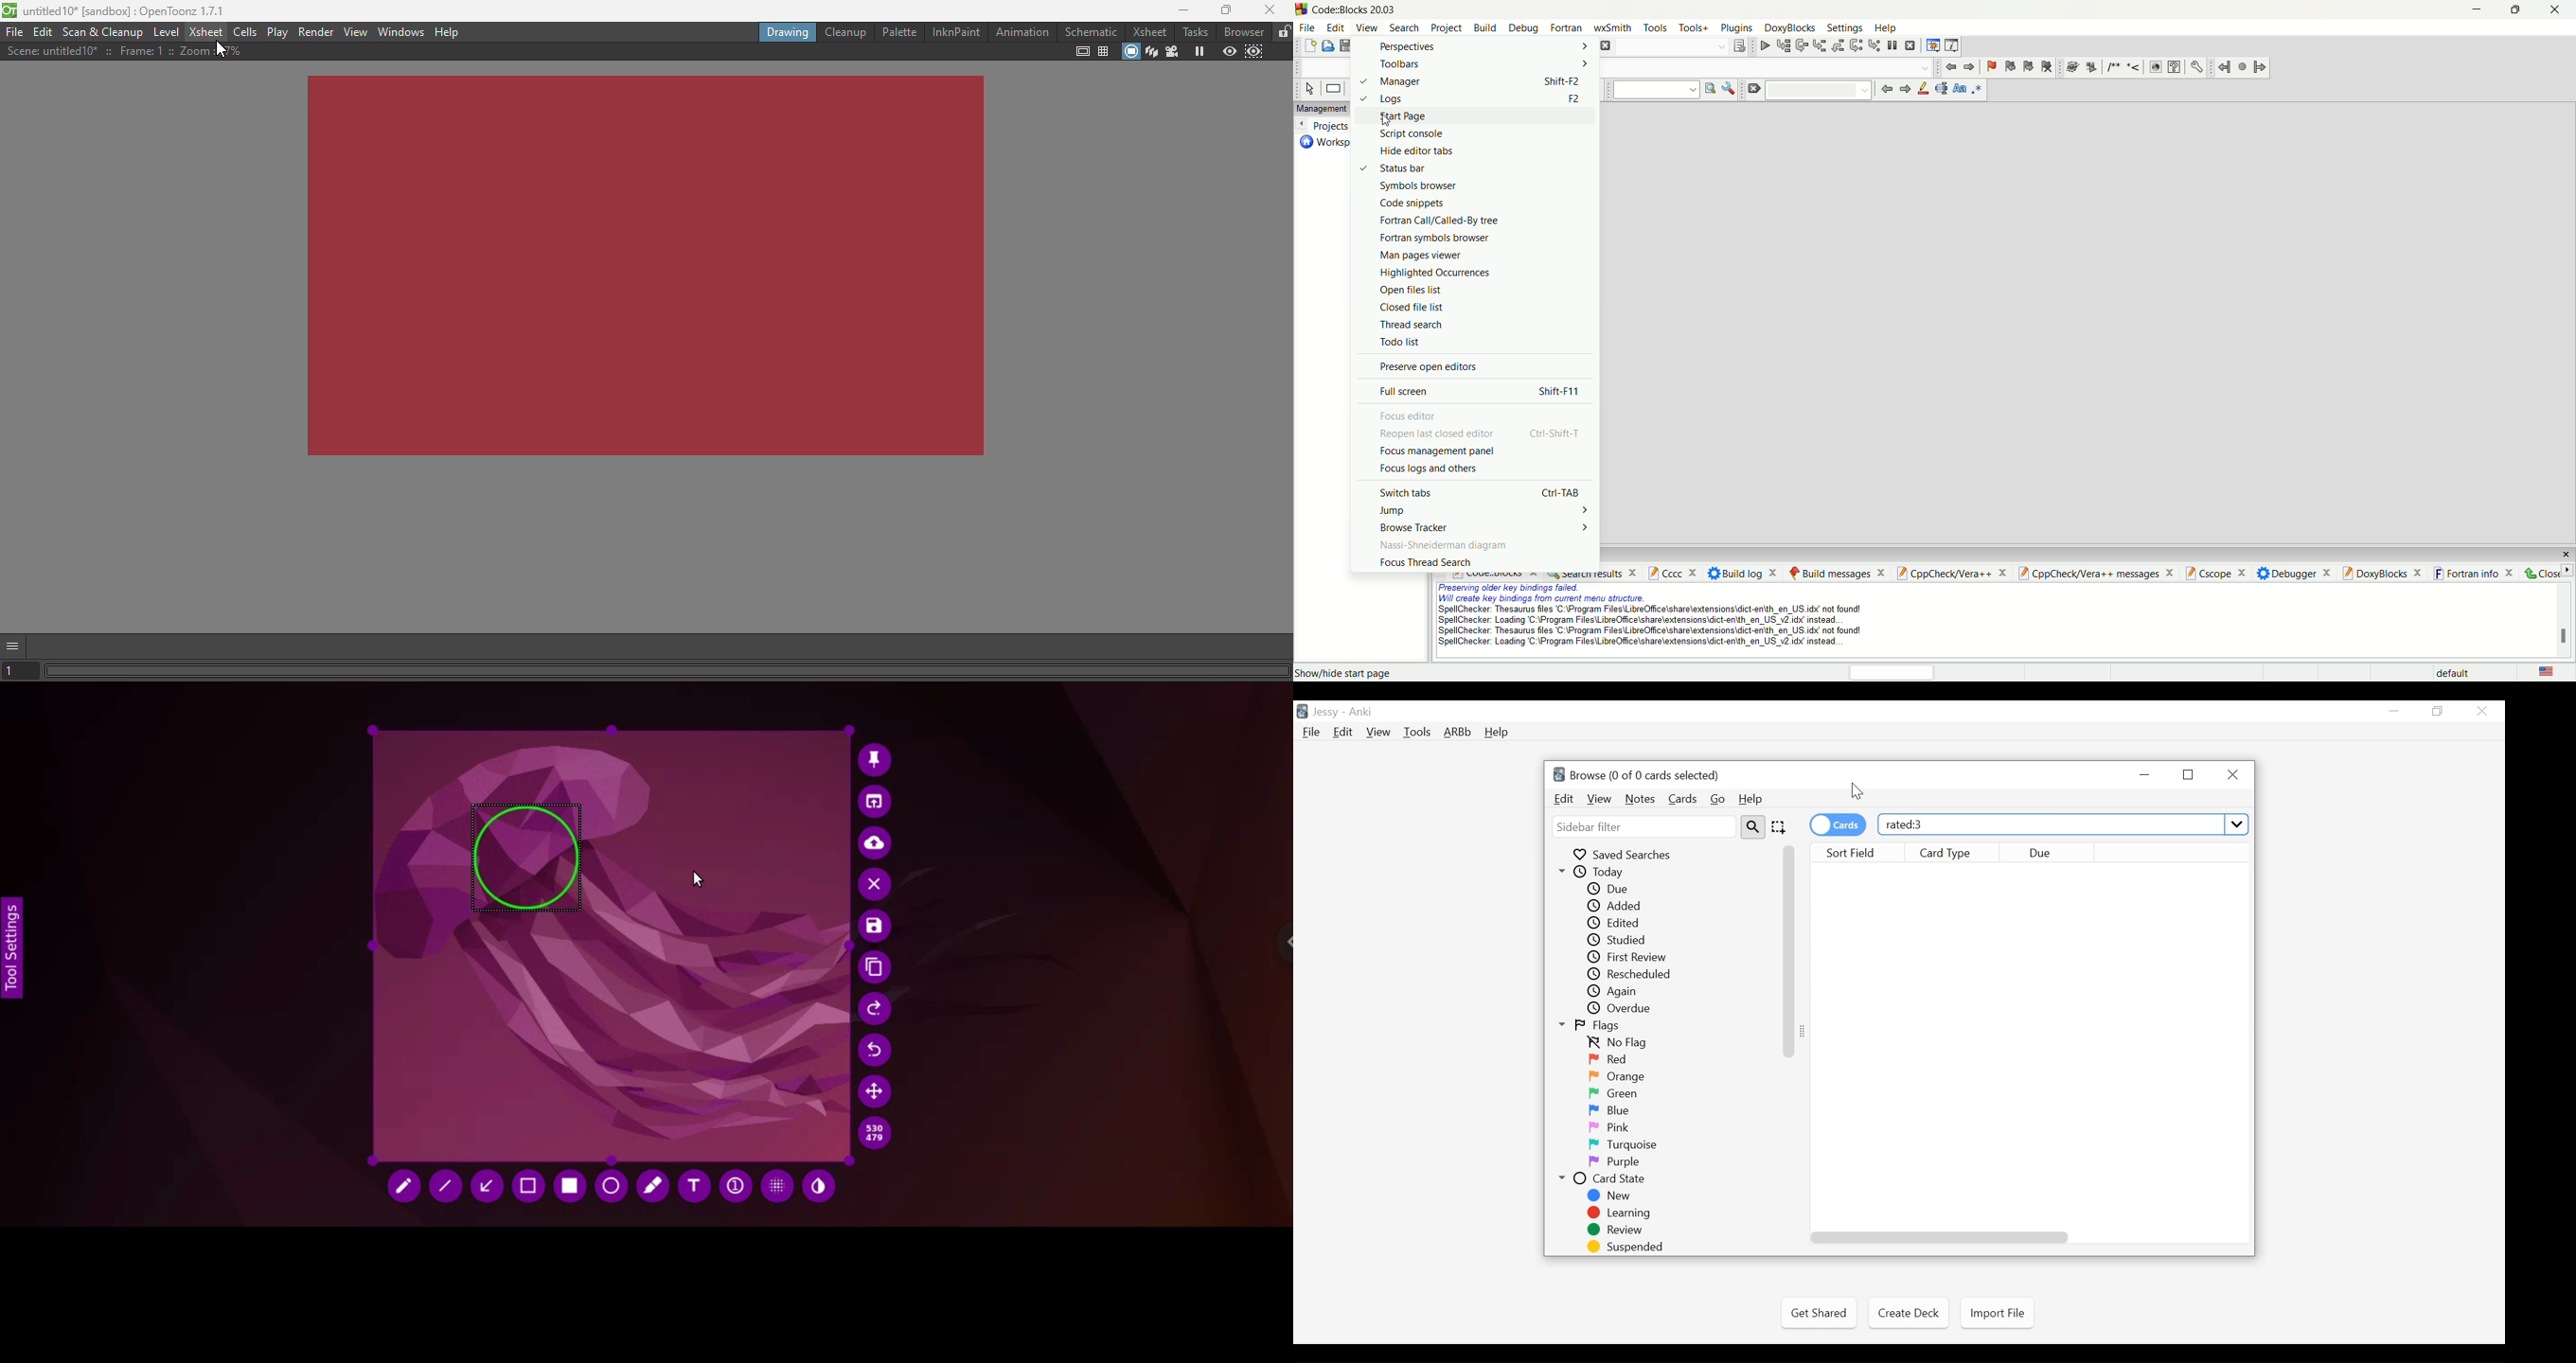 The image size is (2576, 1372). I want to click on focus management panel, so click(1436, 451).